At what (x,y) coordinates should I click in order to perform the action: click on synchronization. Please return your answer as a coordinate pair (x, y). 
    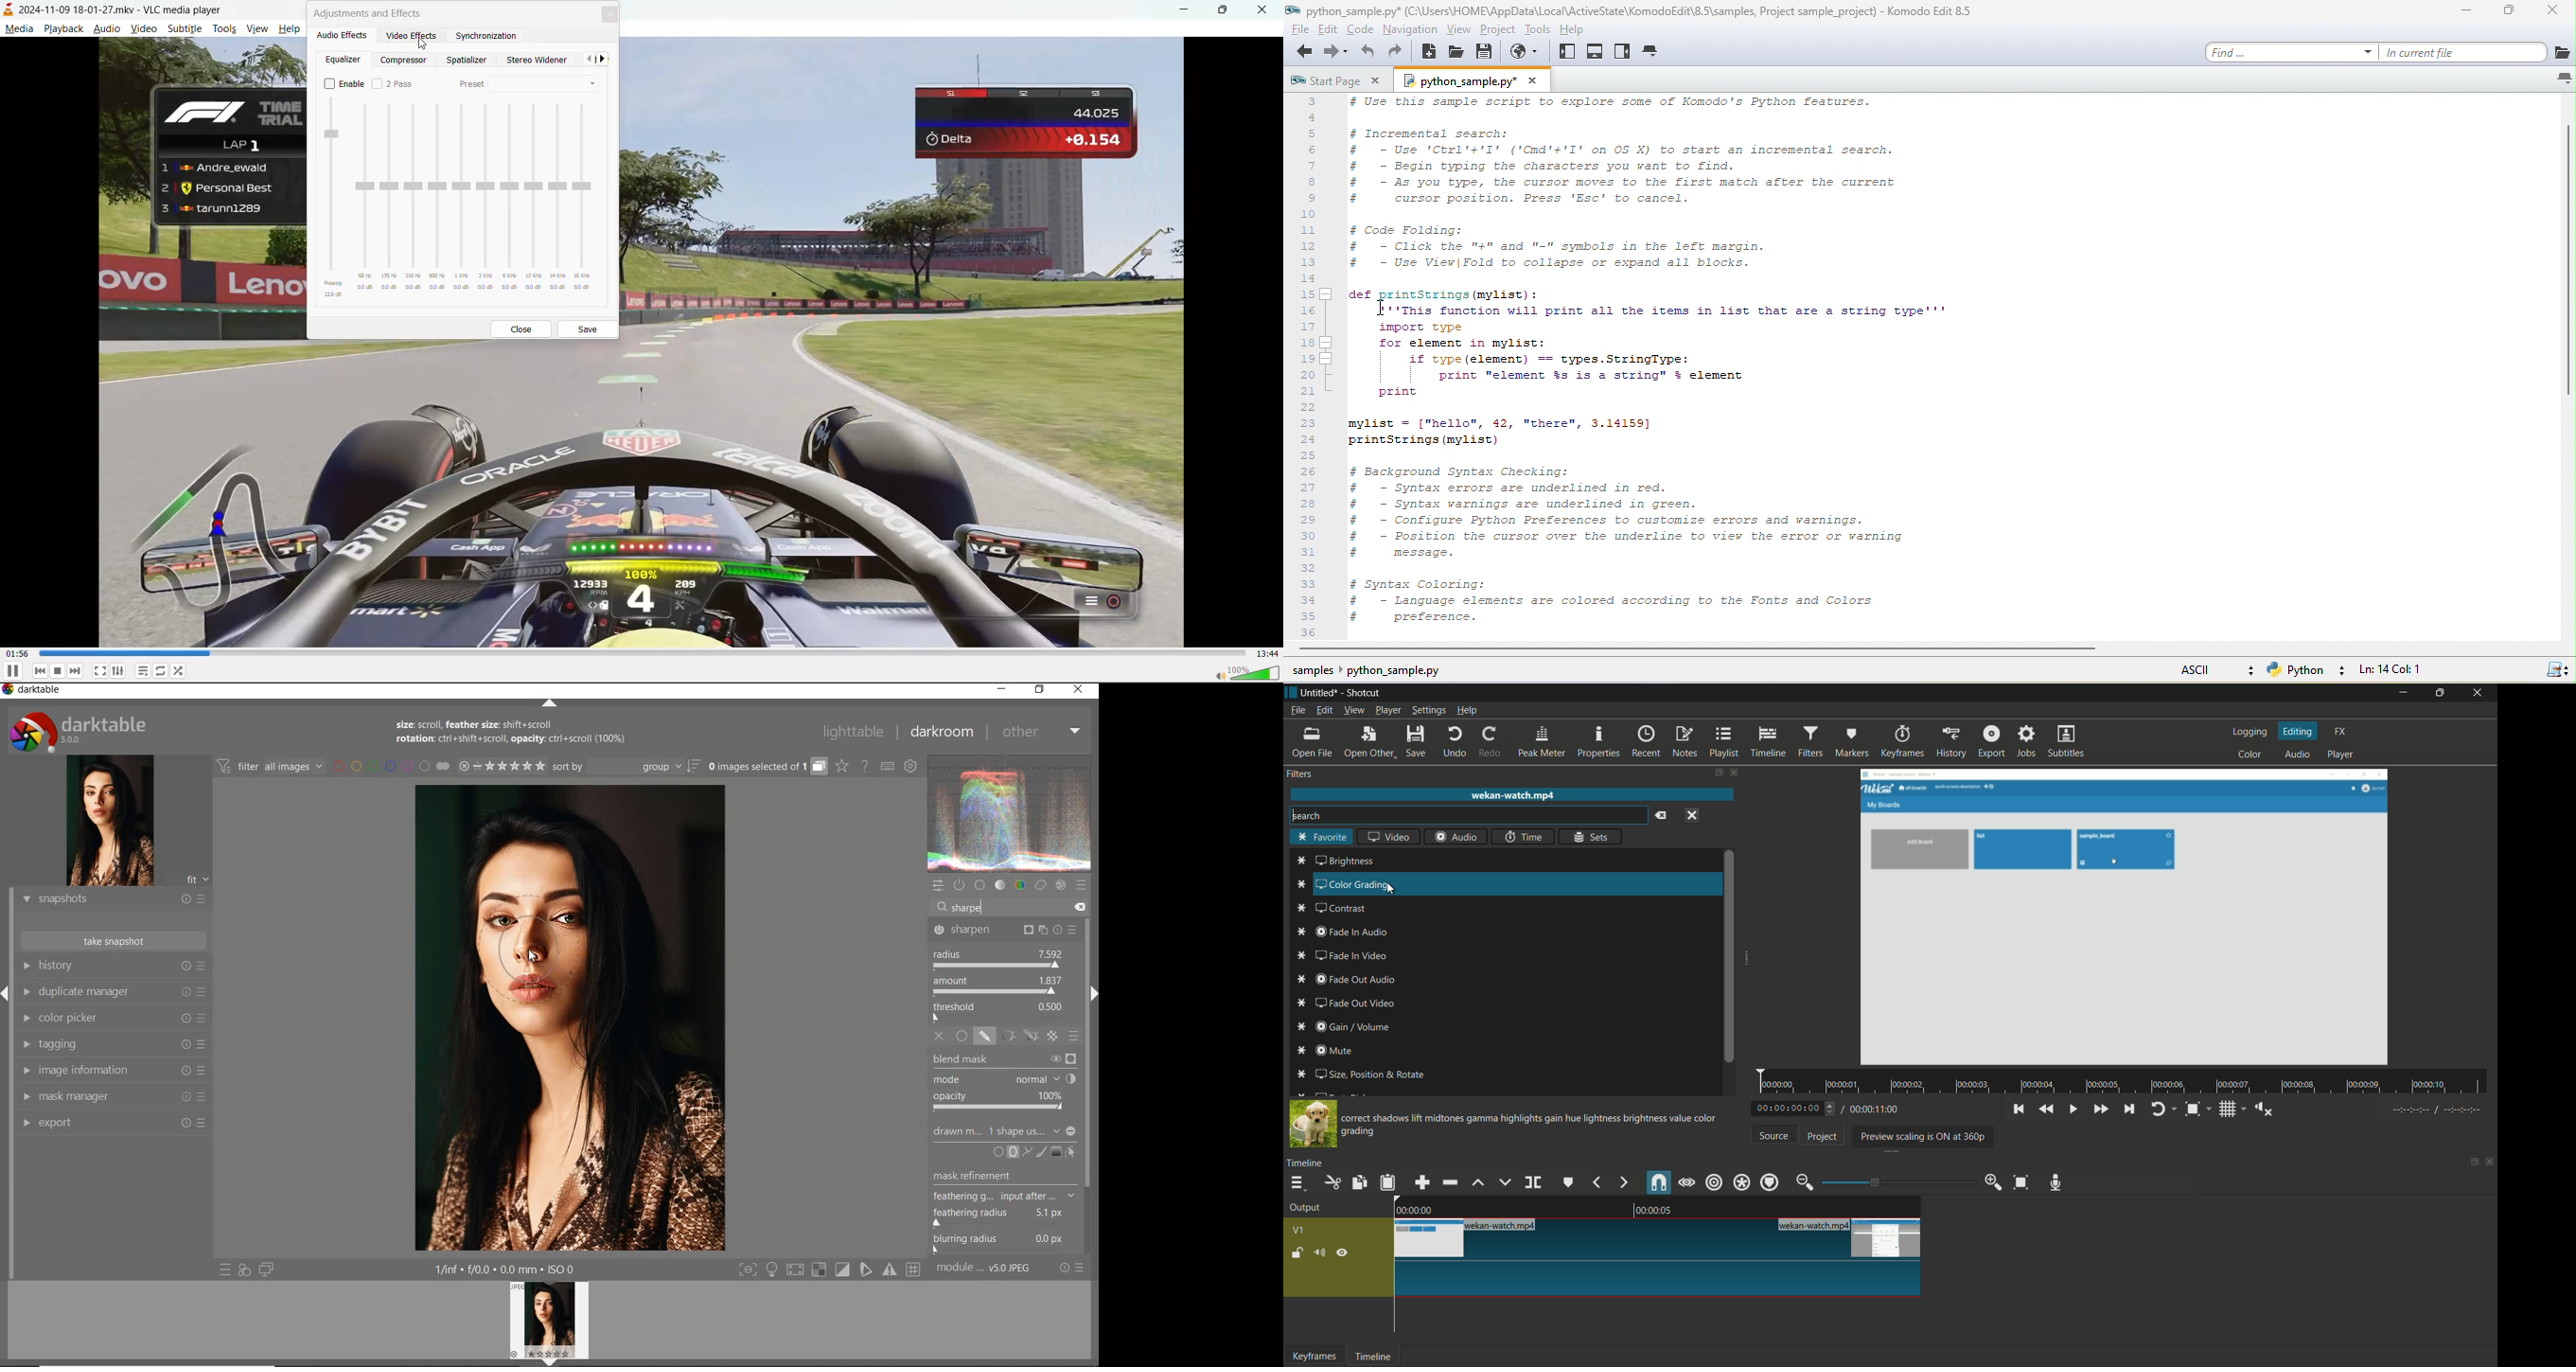
    Looking at the image, I should click on (480, 37).